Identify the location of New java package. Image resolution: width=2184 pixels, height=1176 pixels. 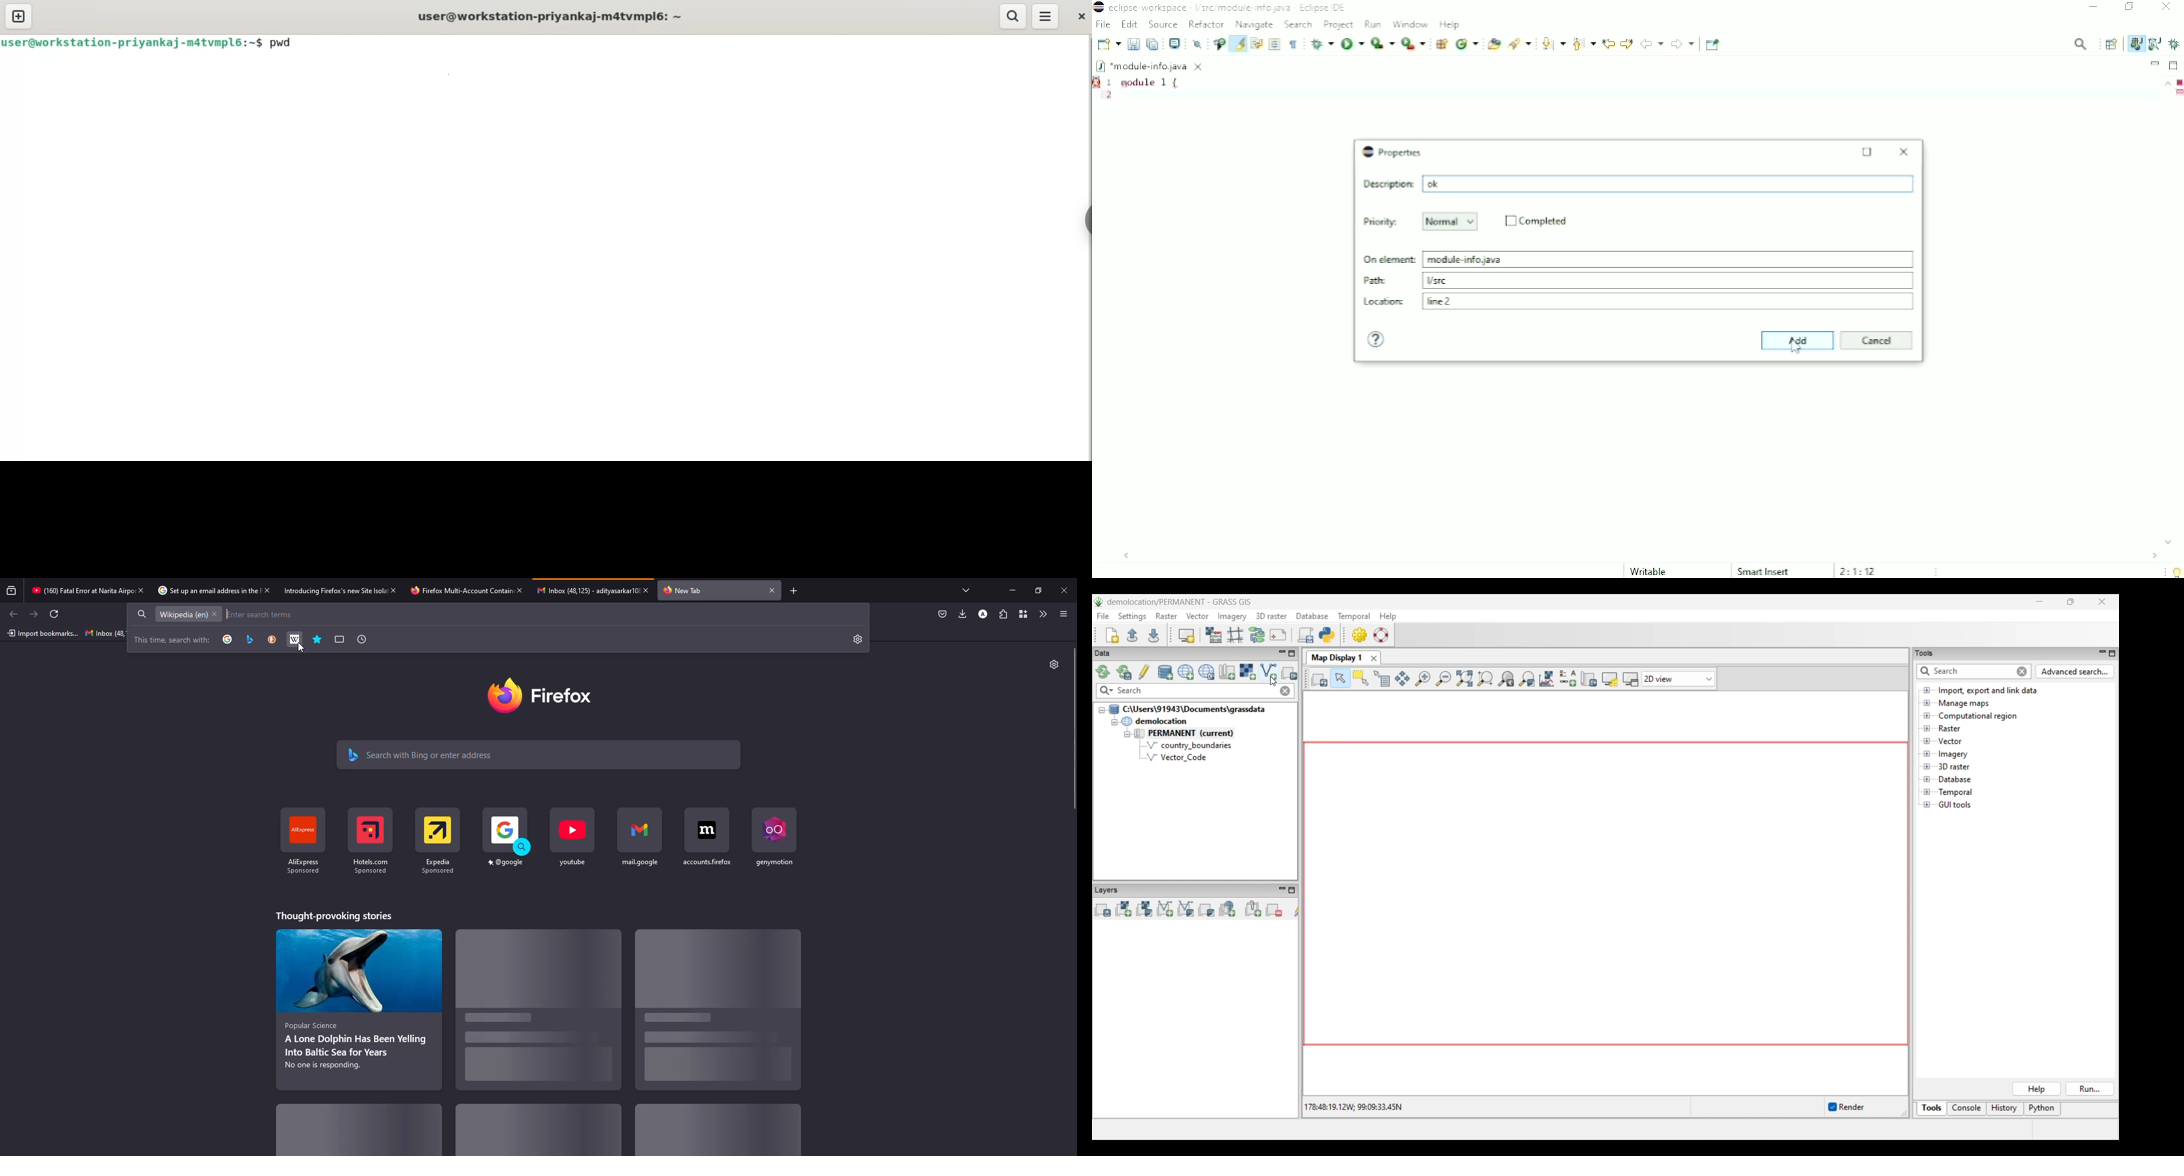
(1441, 44).